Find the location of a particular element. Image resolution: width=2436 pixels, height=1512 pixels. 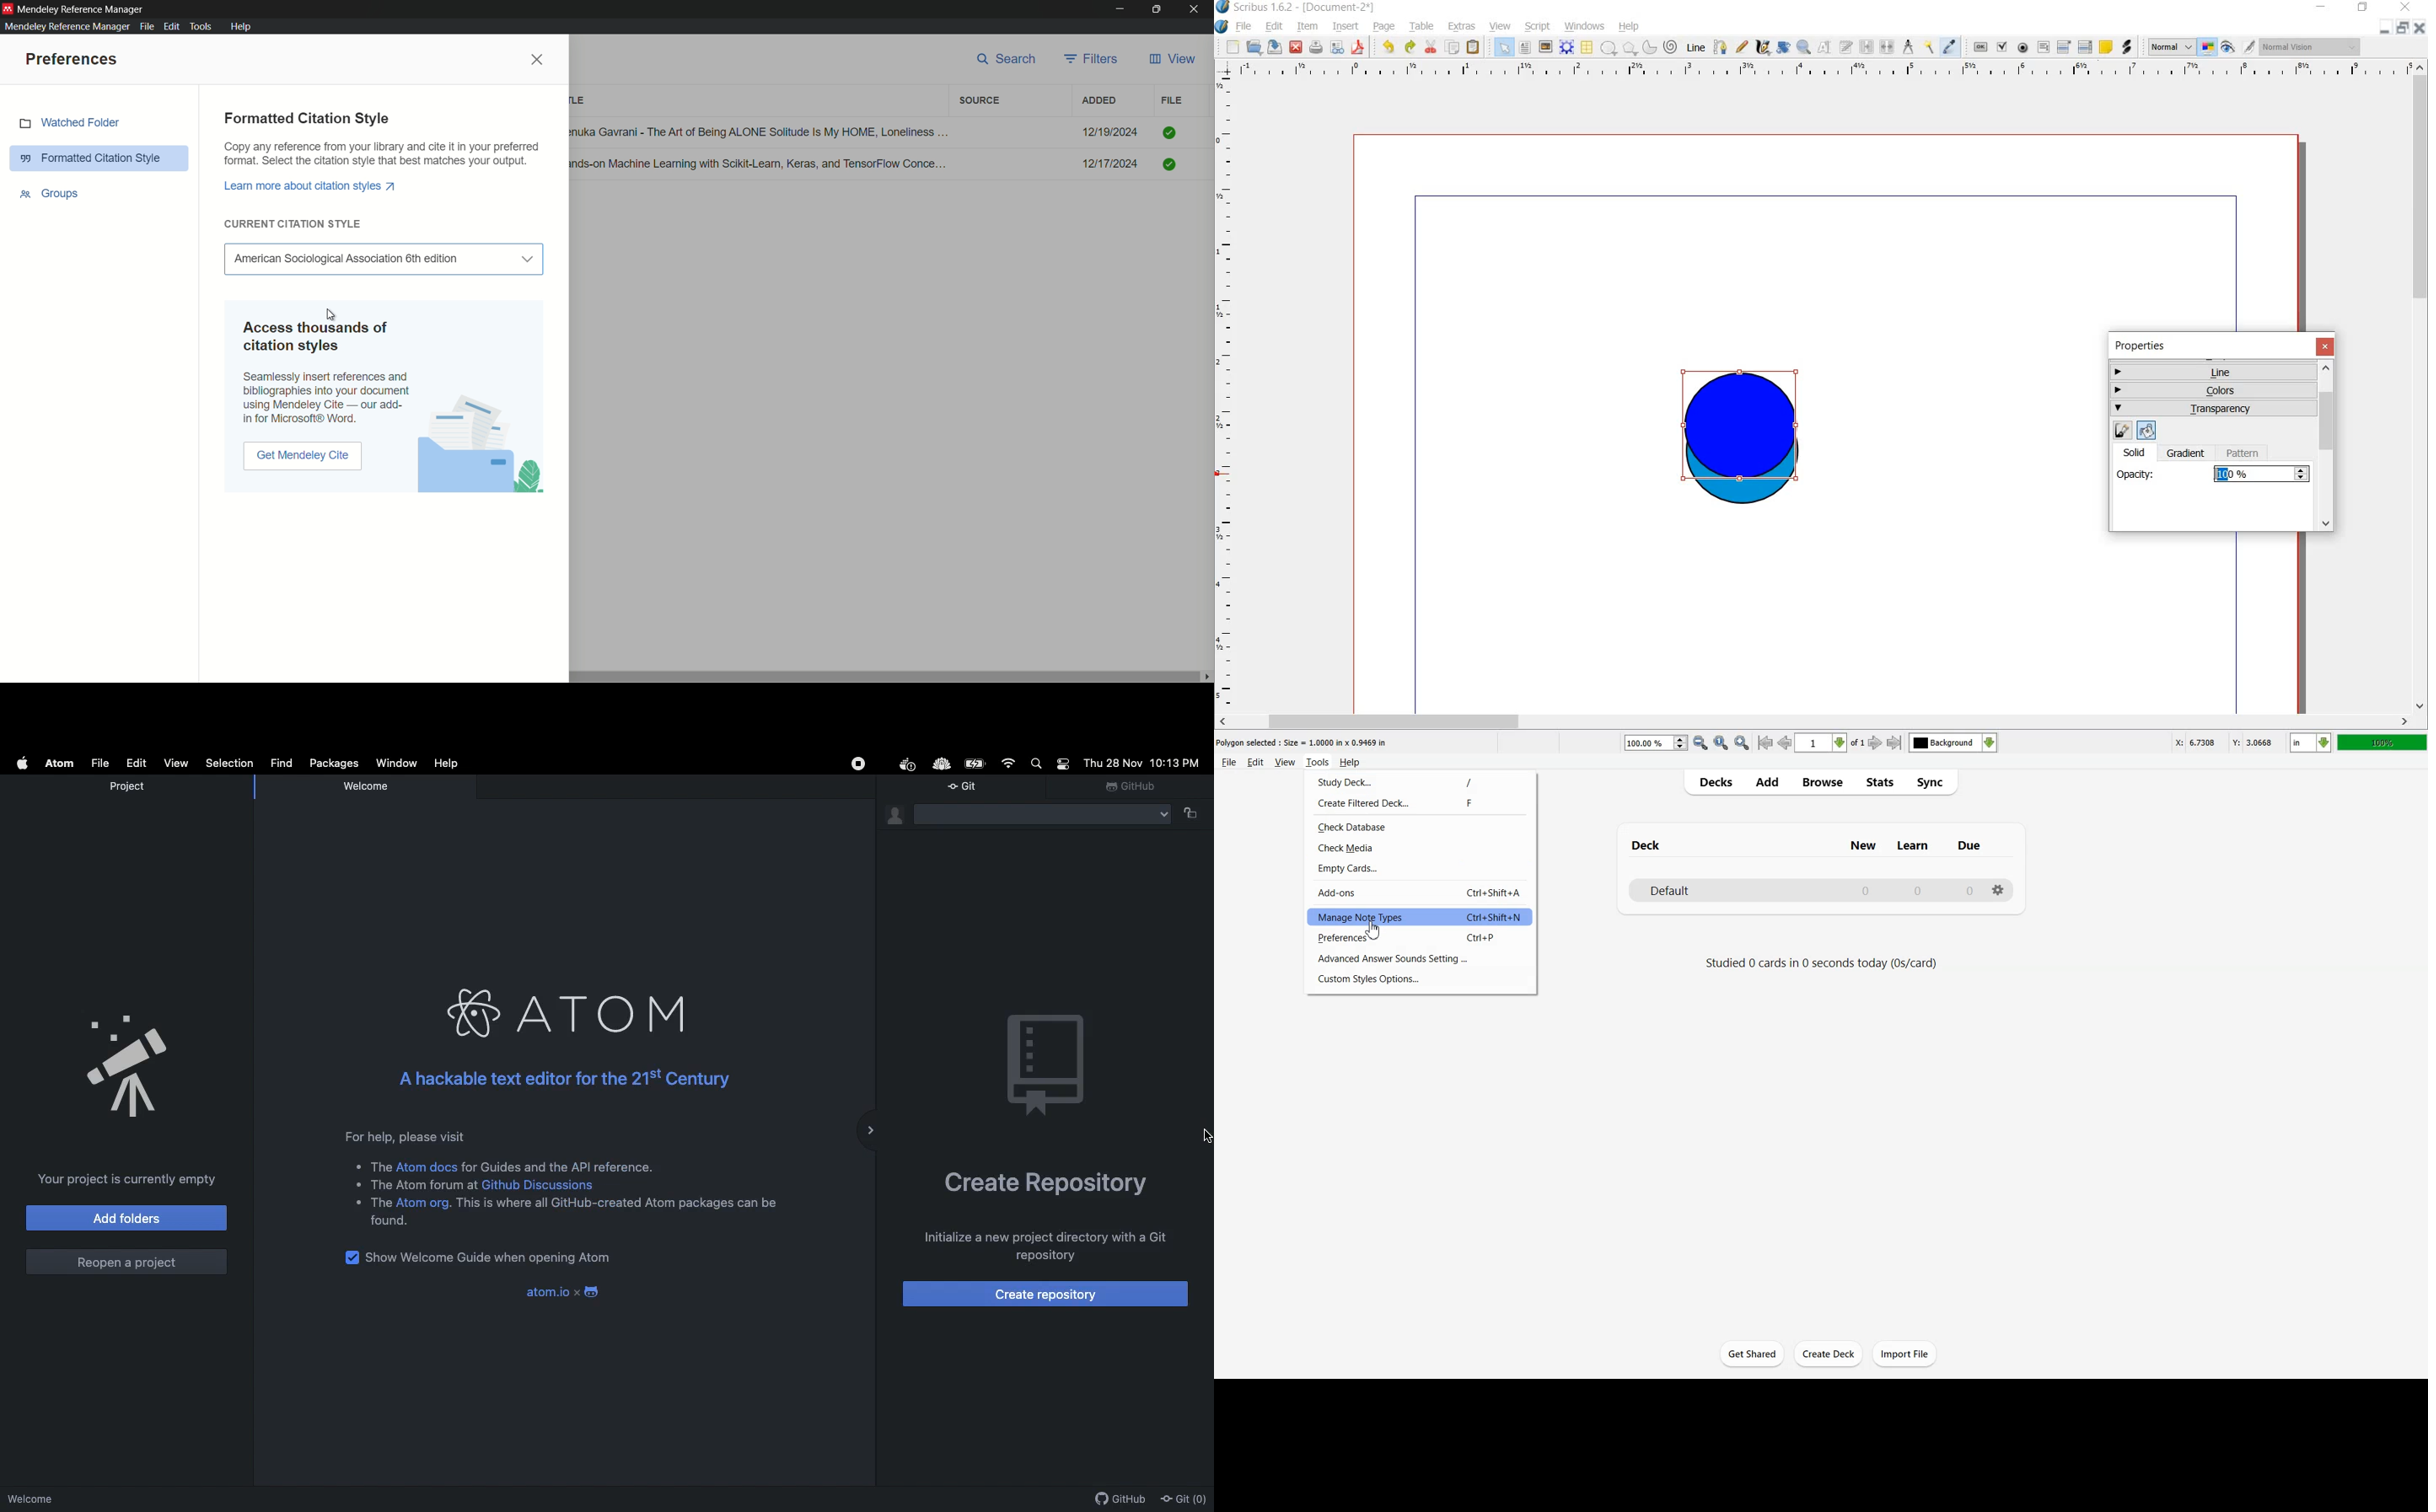

increase or decrease zoom is located at coordinates (1679, 743).